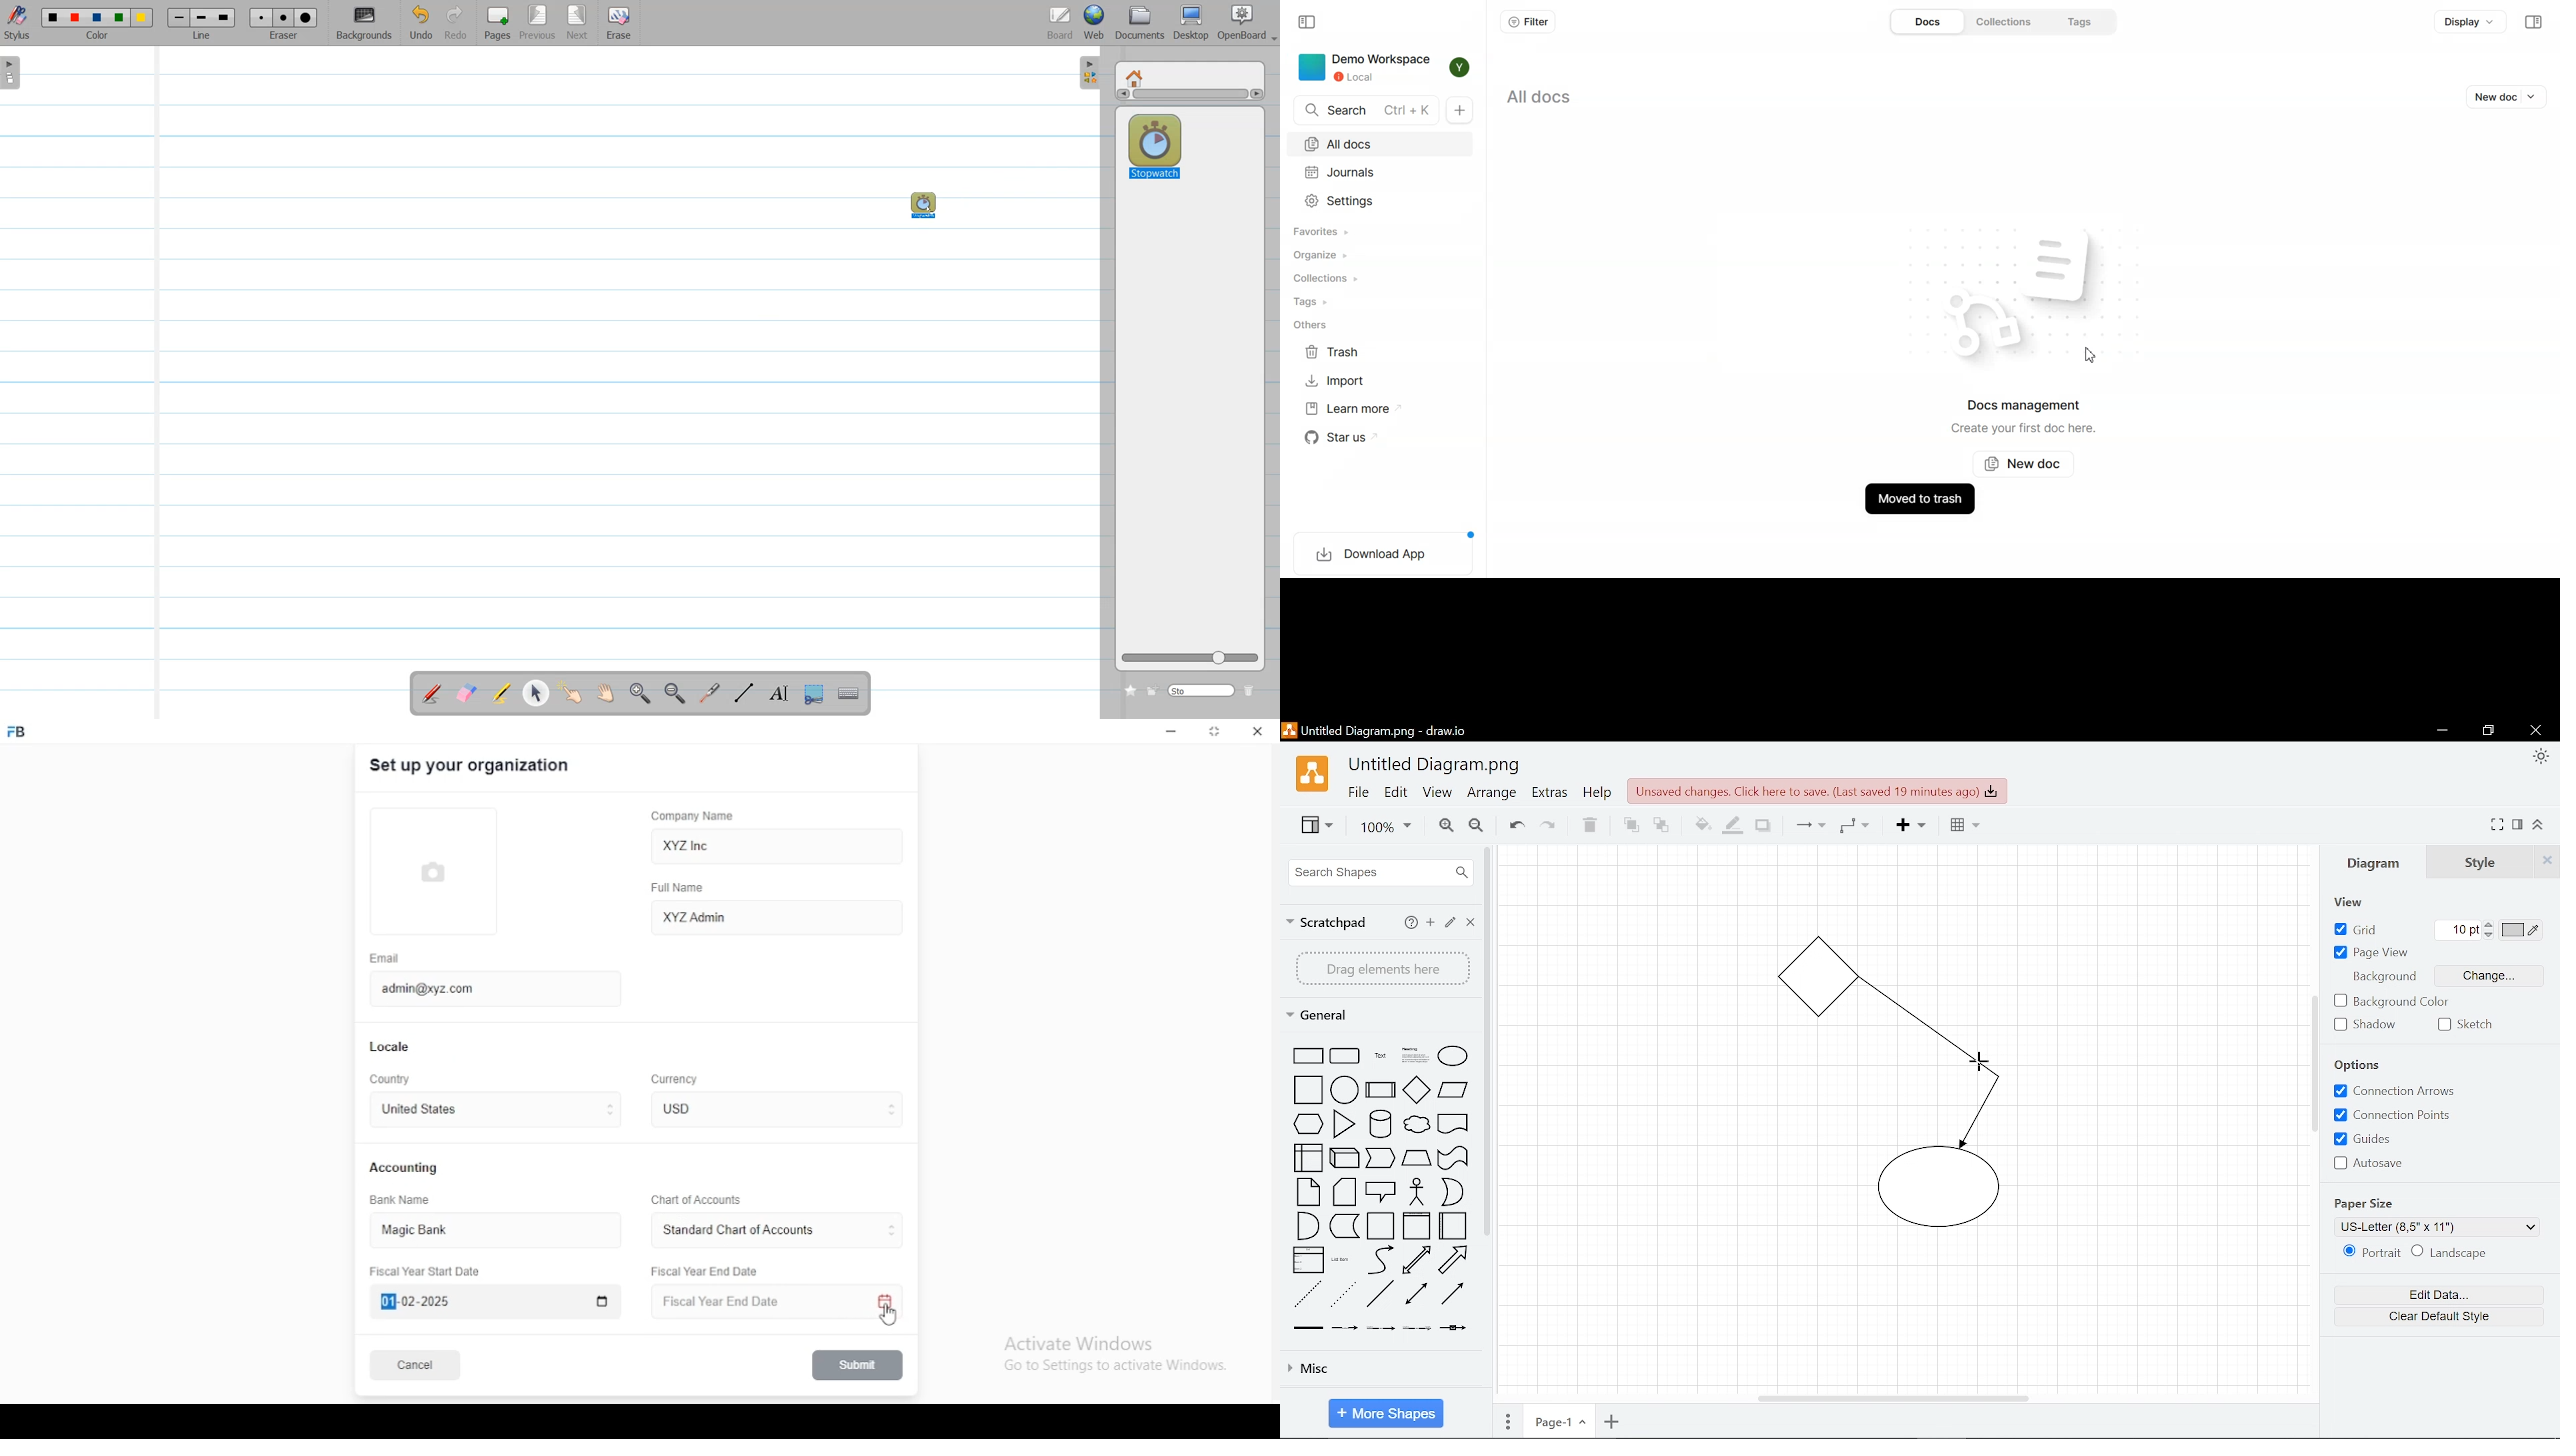 The width and height of the screenshot is (2576, 1456). I want to click on Appearence, so click(2538, 758).